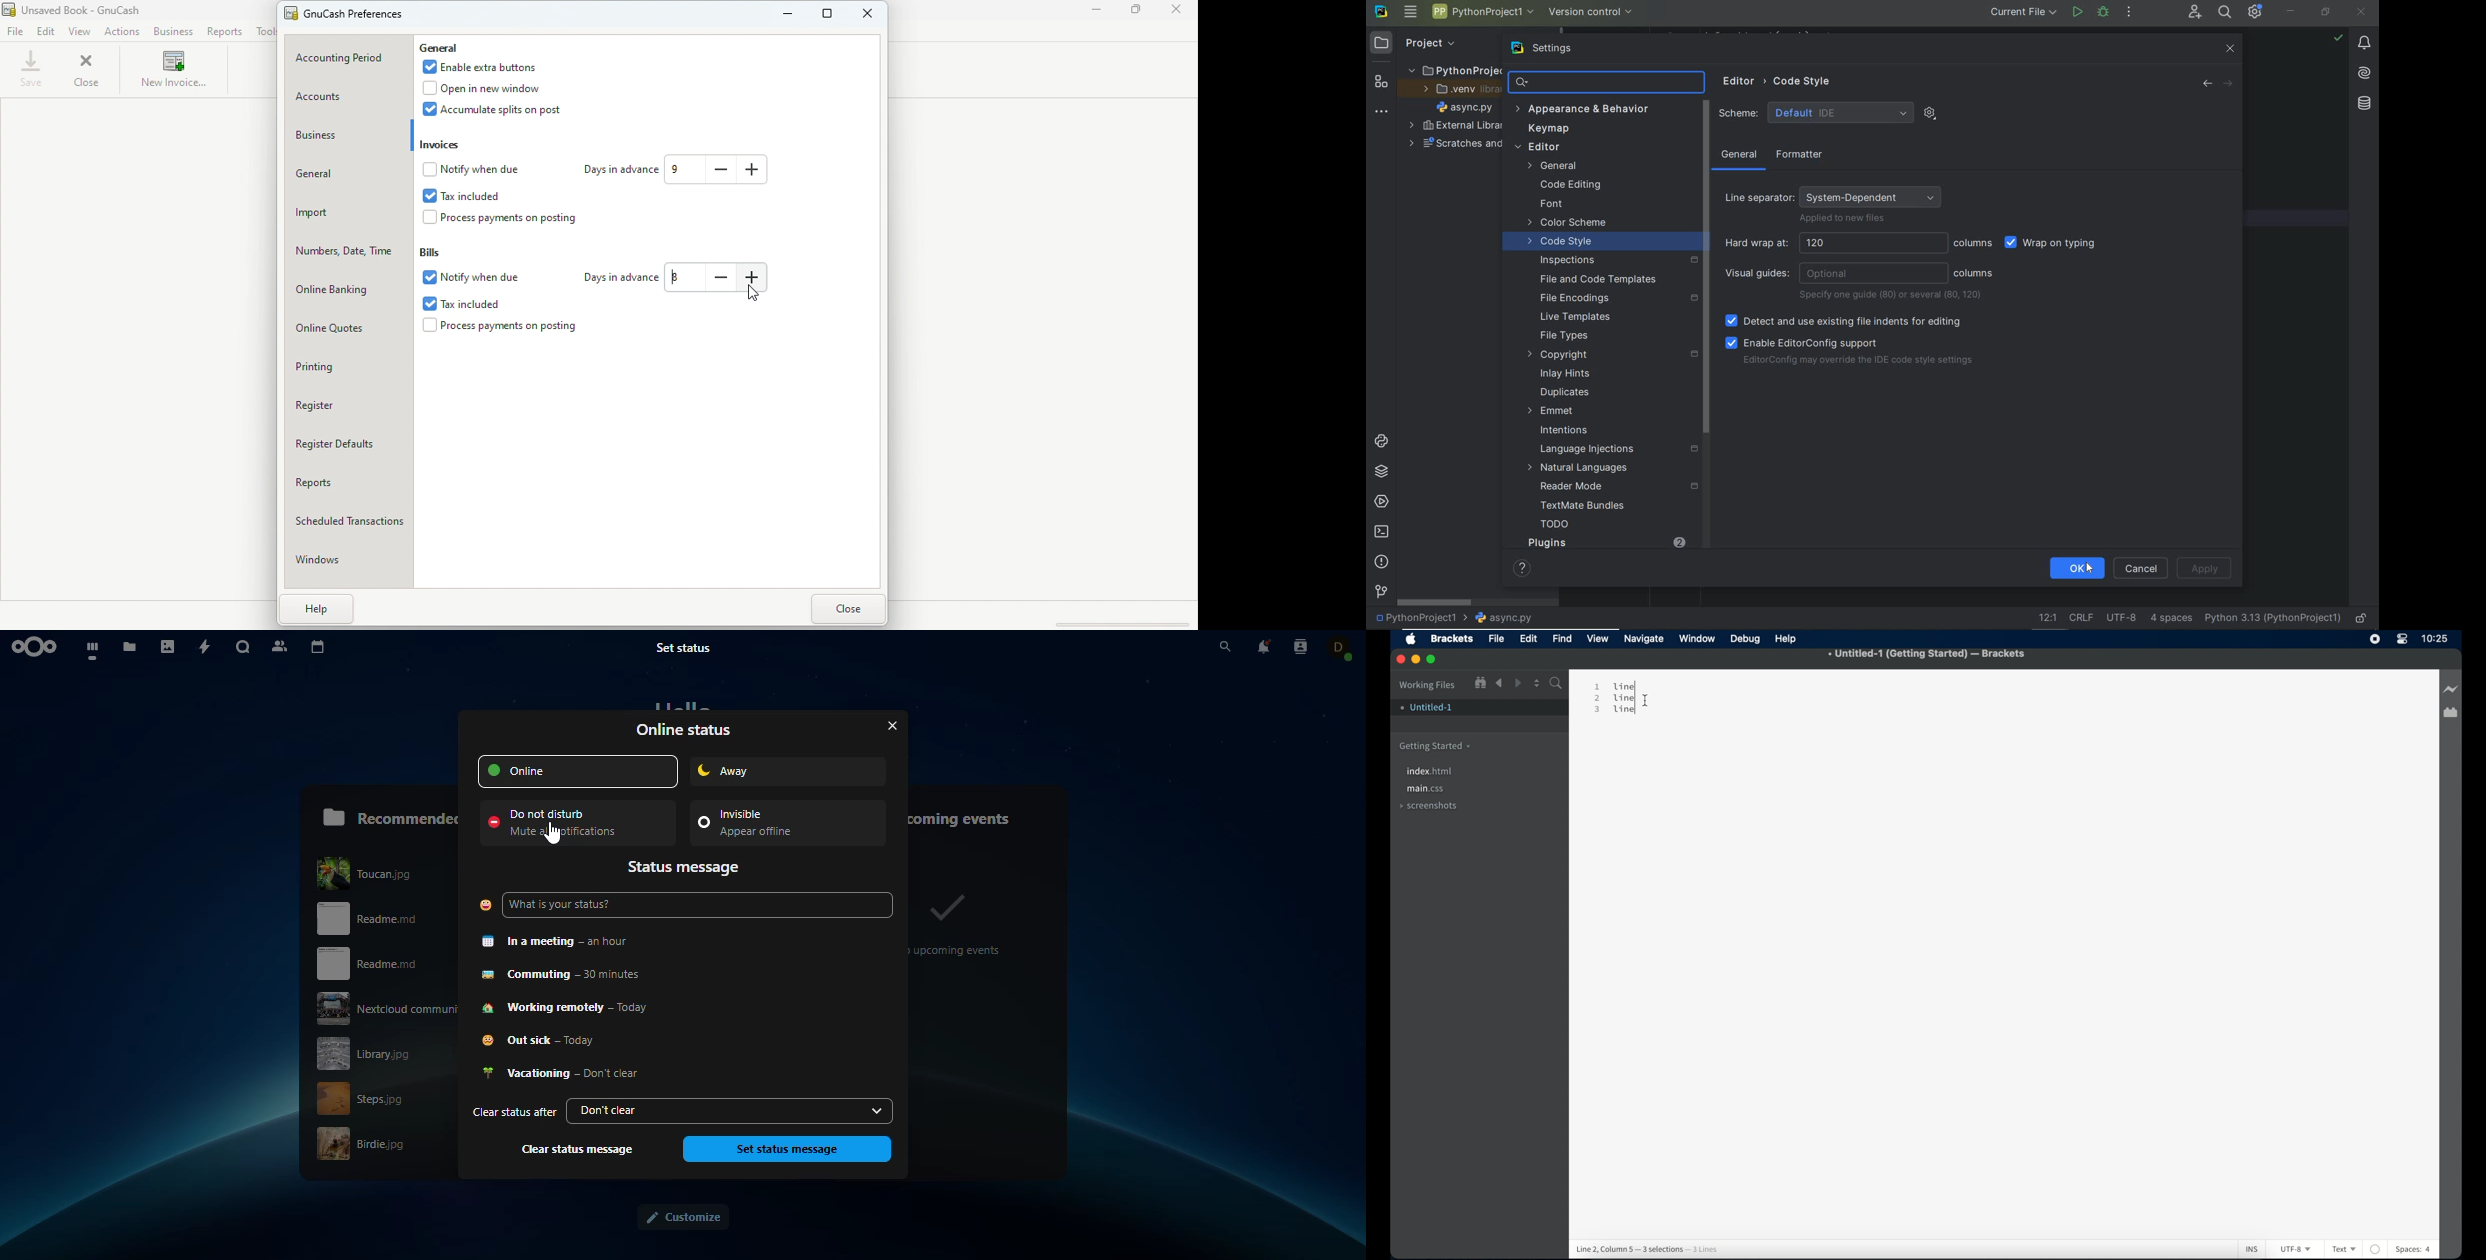 The width and height of the screenshot is (2492, 1260). I want to click on no linter available for text, so click(2375, 1245).